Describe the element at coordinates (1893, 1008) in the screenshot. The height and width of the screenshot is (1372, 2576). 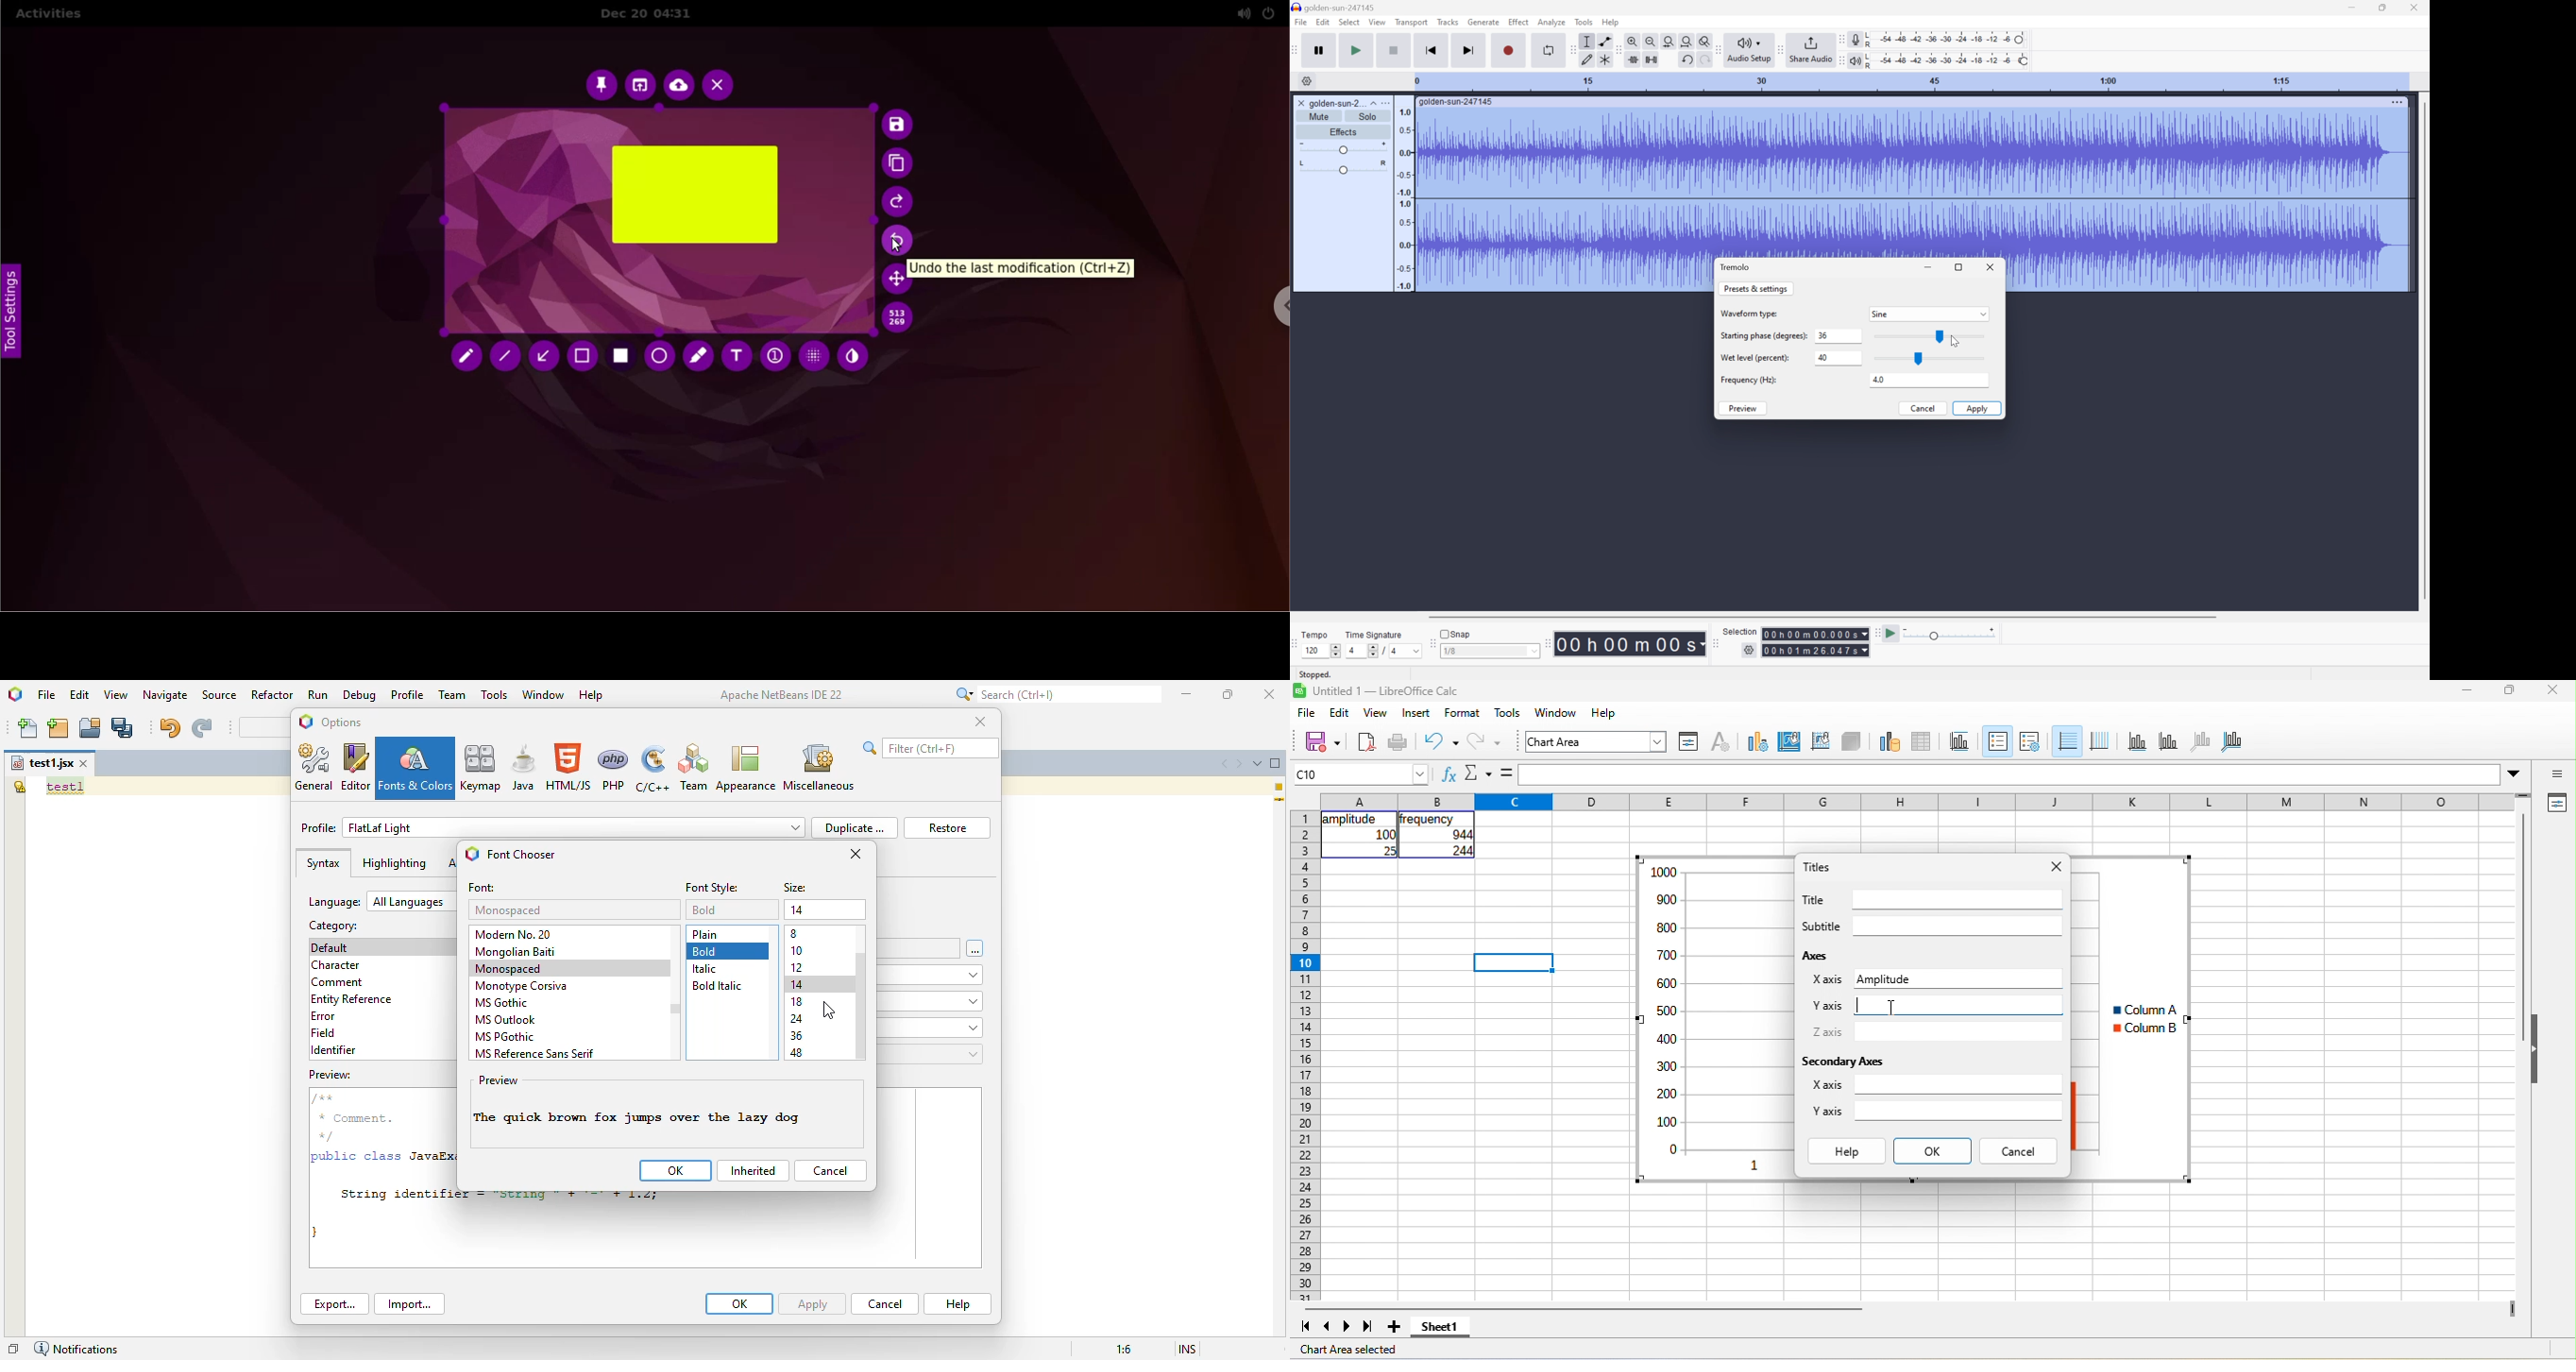
I see `Cursor` at that location.